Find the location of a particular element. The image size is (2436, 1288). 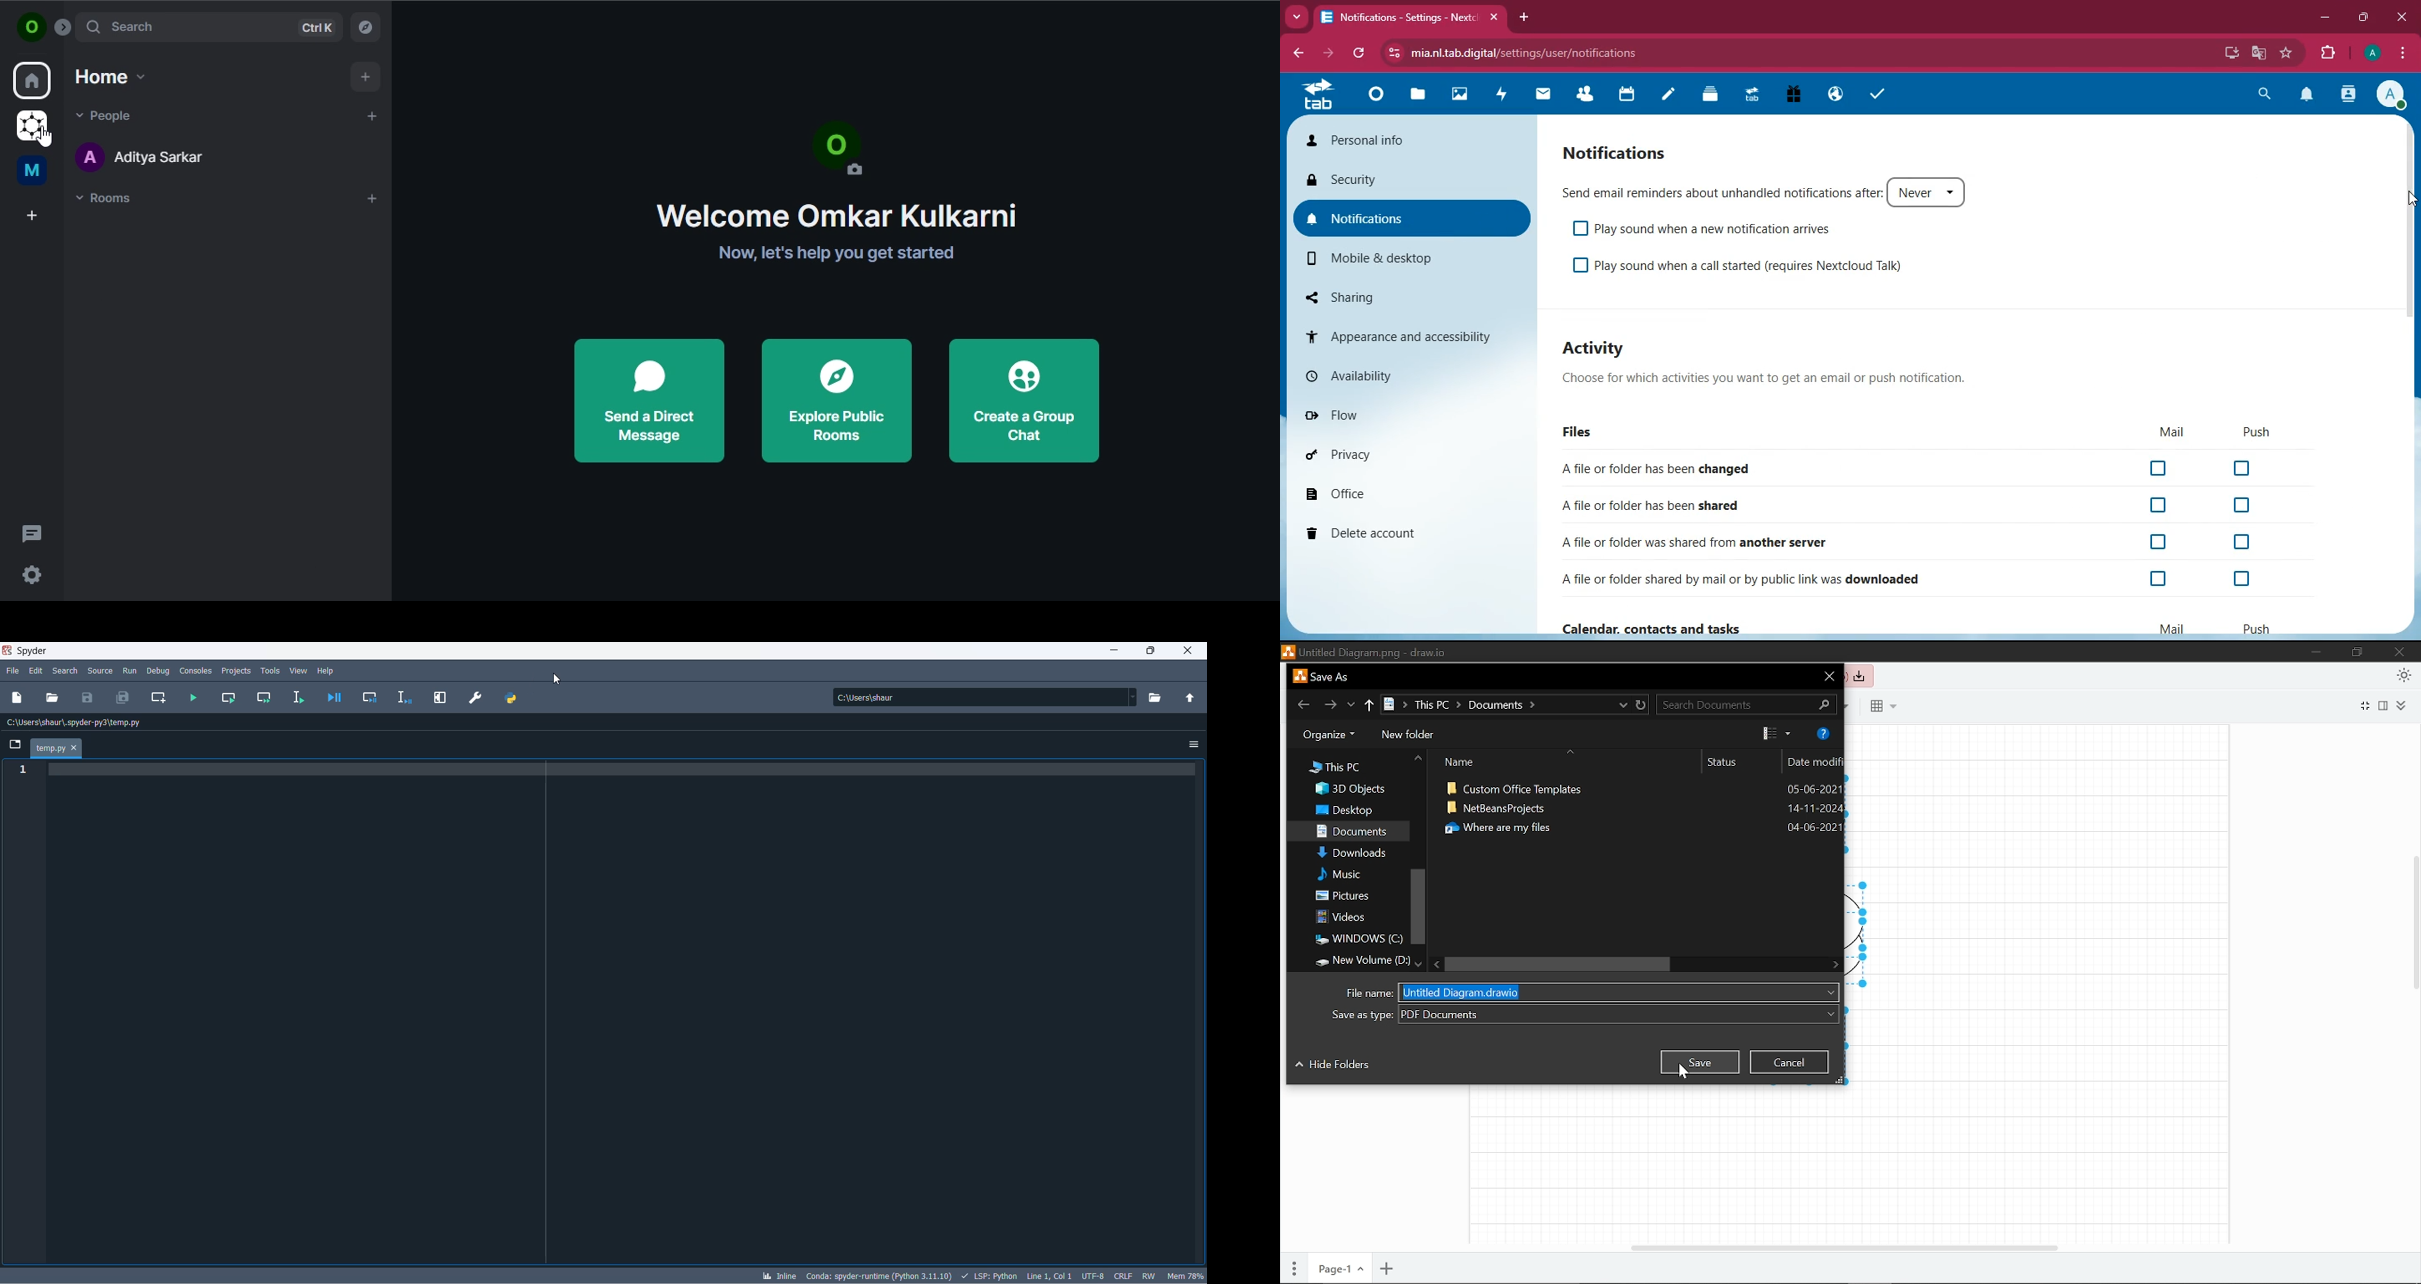

password is located at coordinates (2204, 53).